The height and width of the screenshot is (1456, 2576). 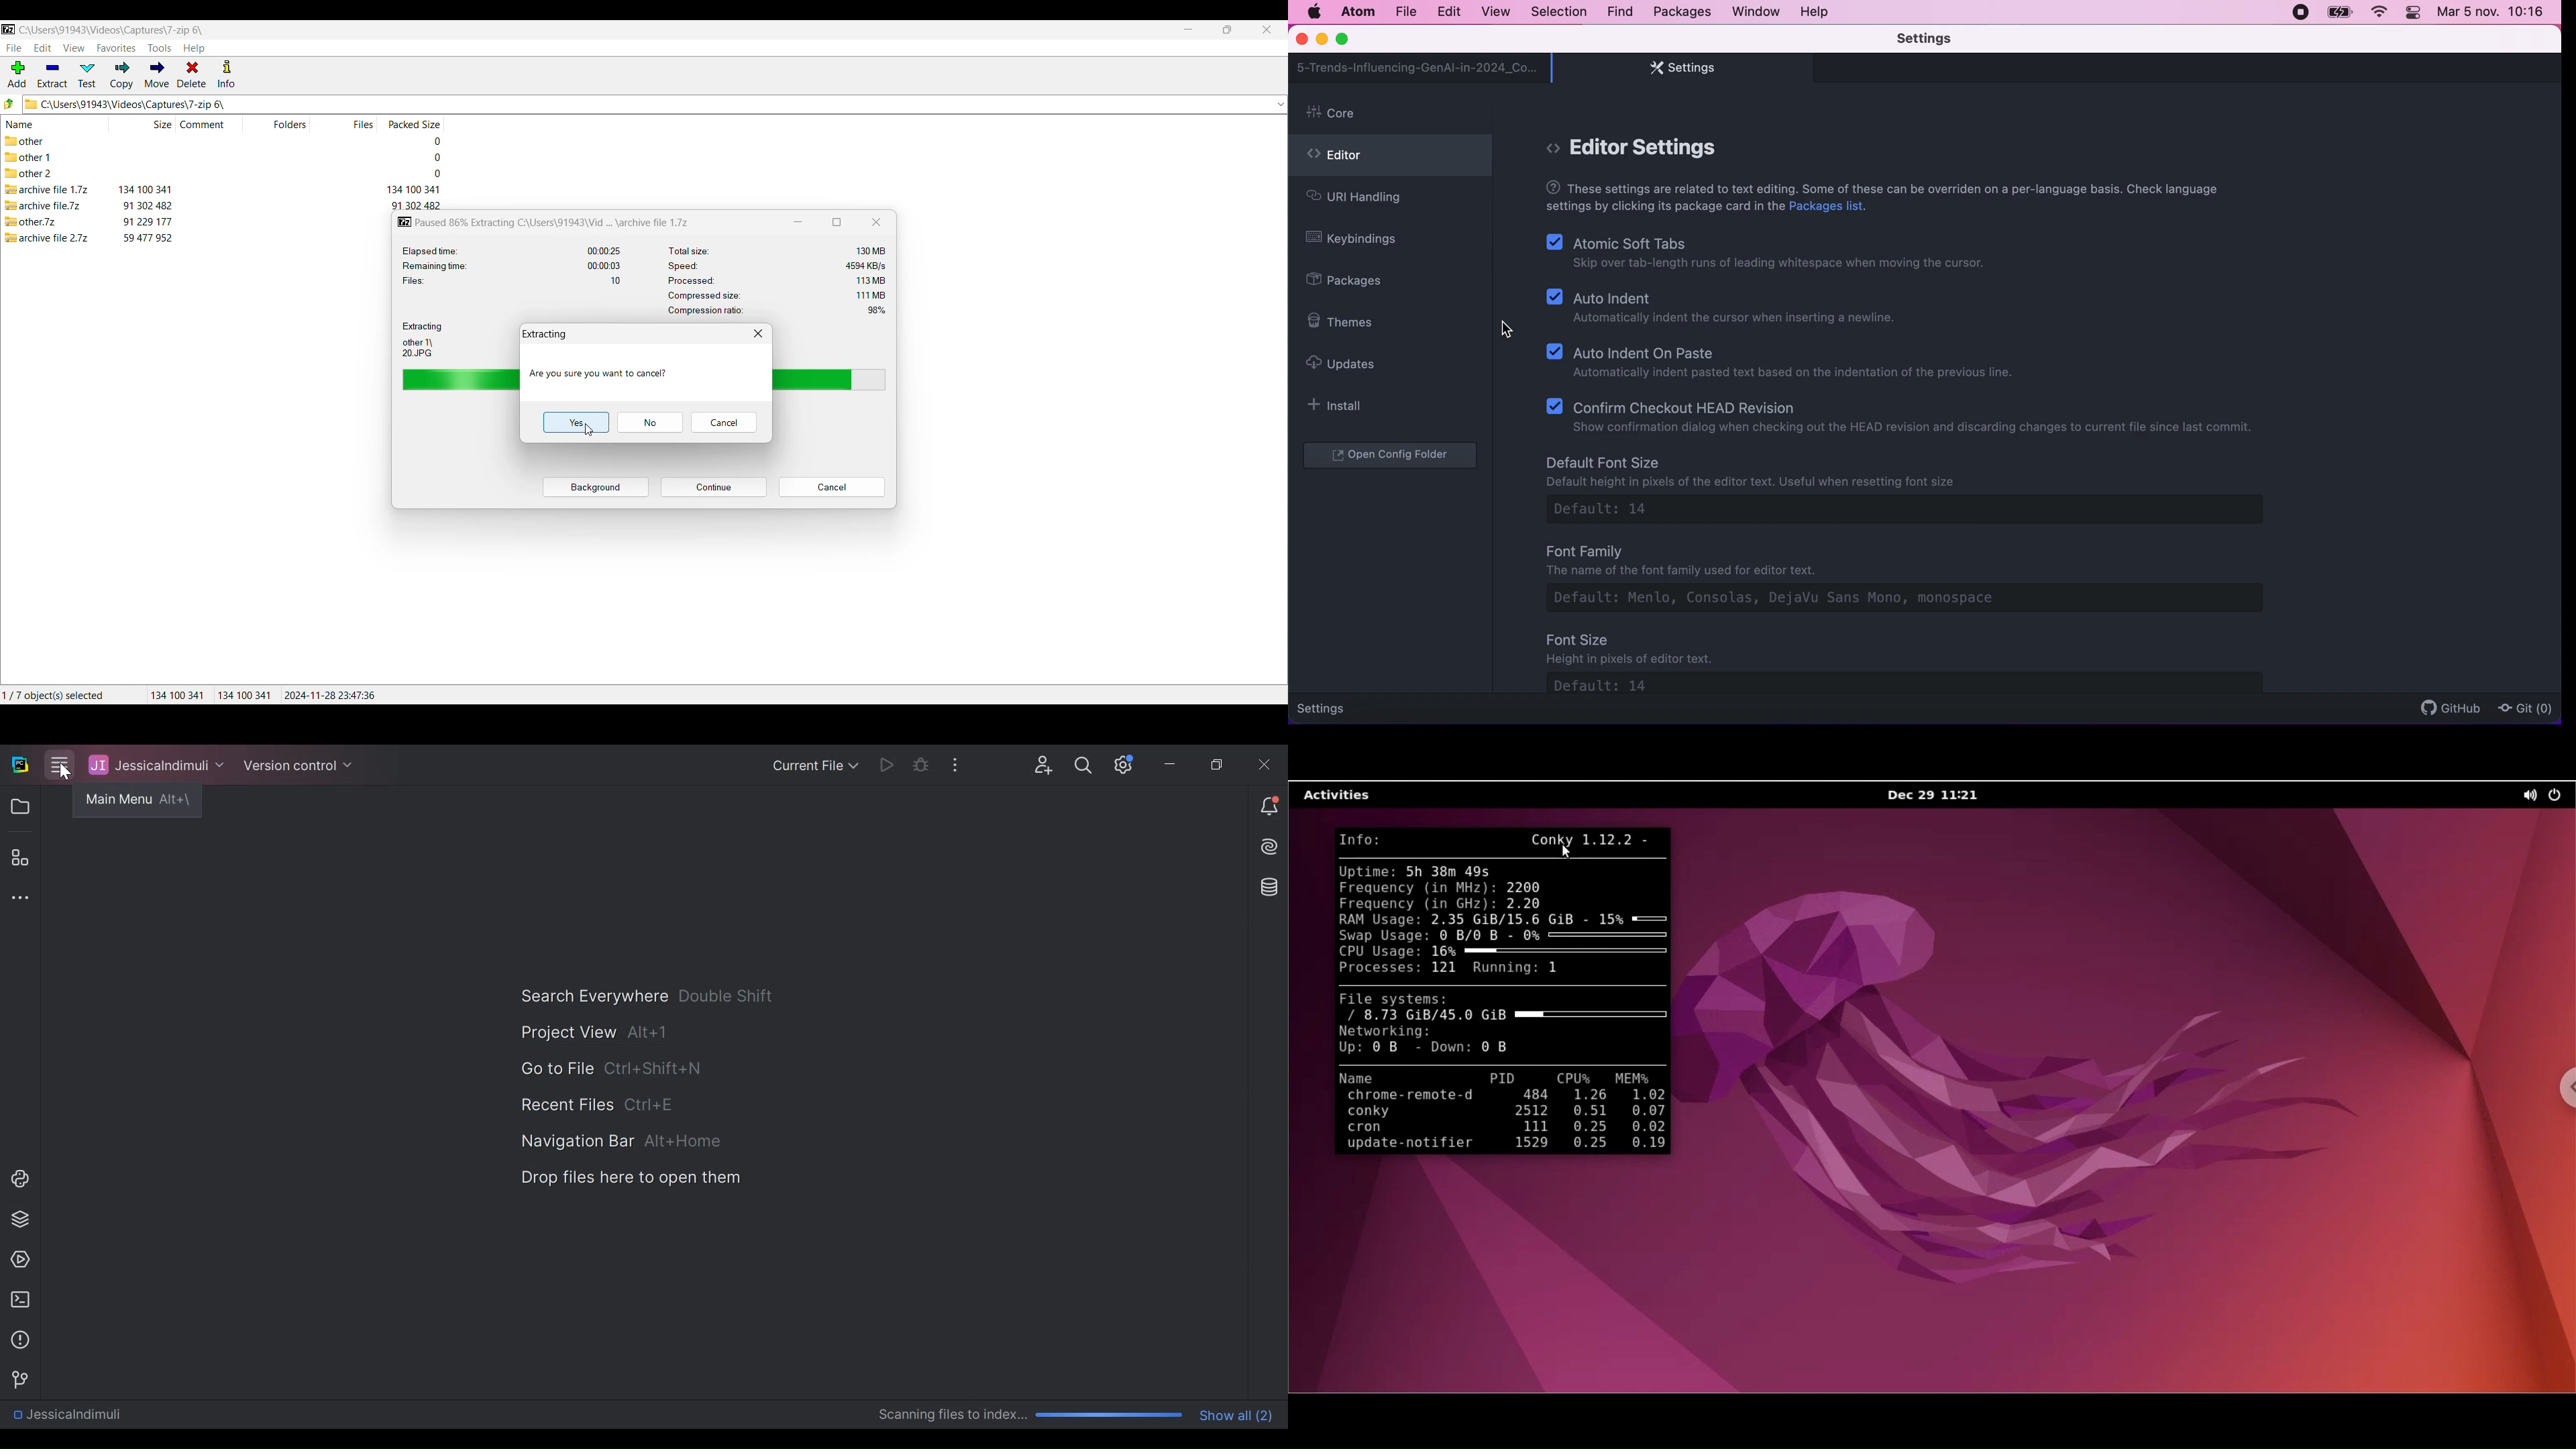 What do you see at coordinates (17, 1299) in the screenshot?
I see `Terminal` at bounding box center [17, 1299].